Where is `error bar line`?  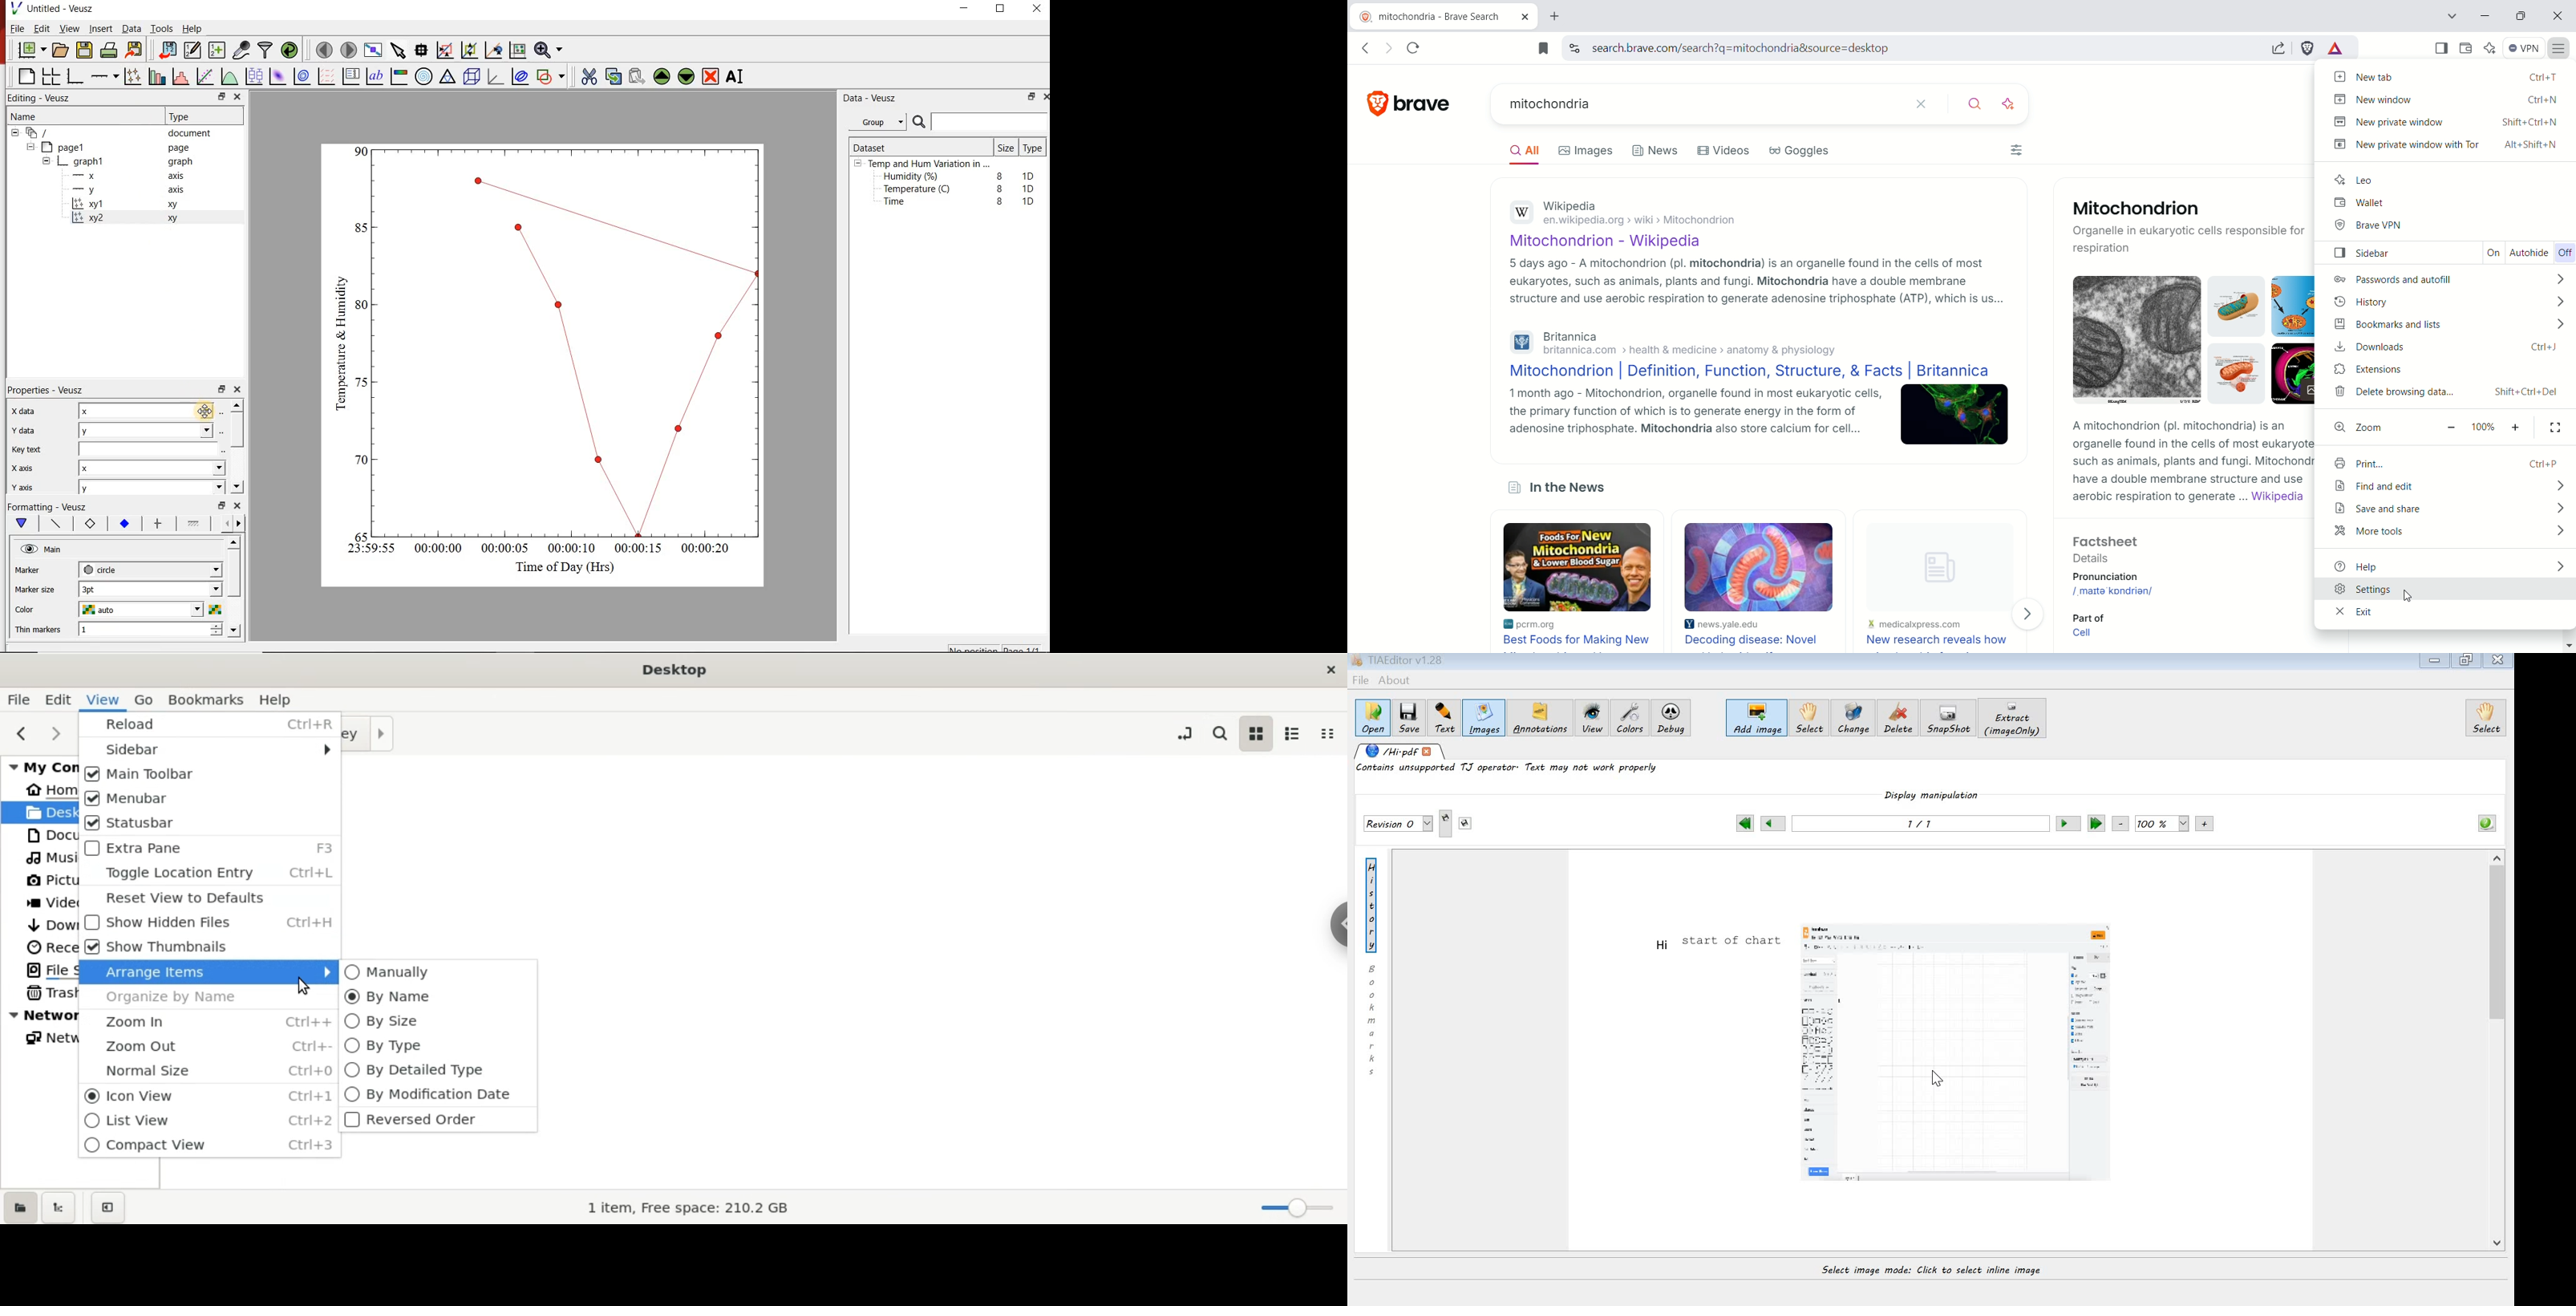
error bar line is located at coordinates (158, 523).